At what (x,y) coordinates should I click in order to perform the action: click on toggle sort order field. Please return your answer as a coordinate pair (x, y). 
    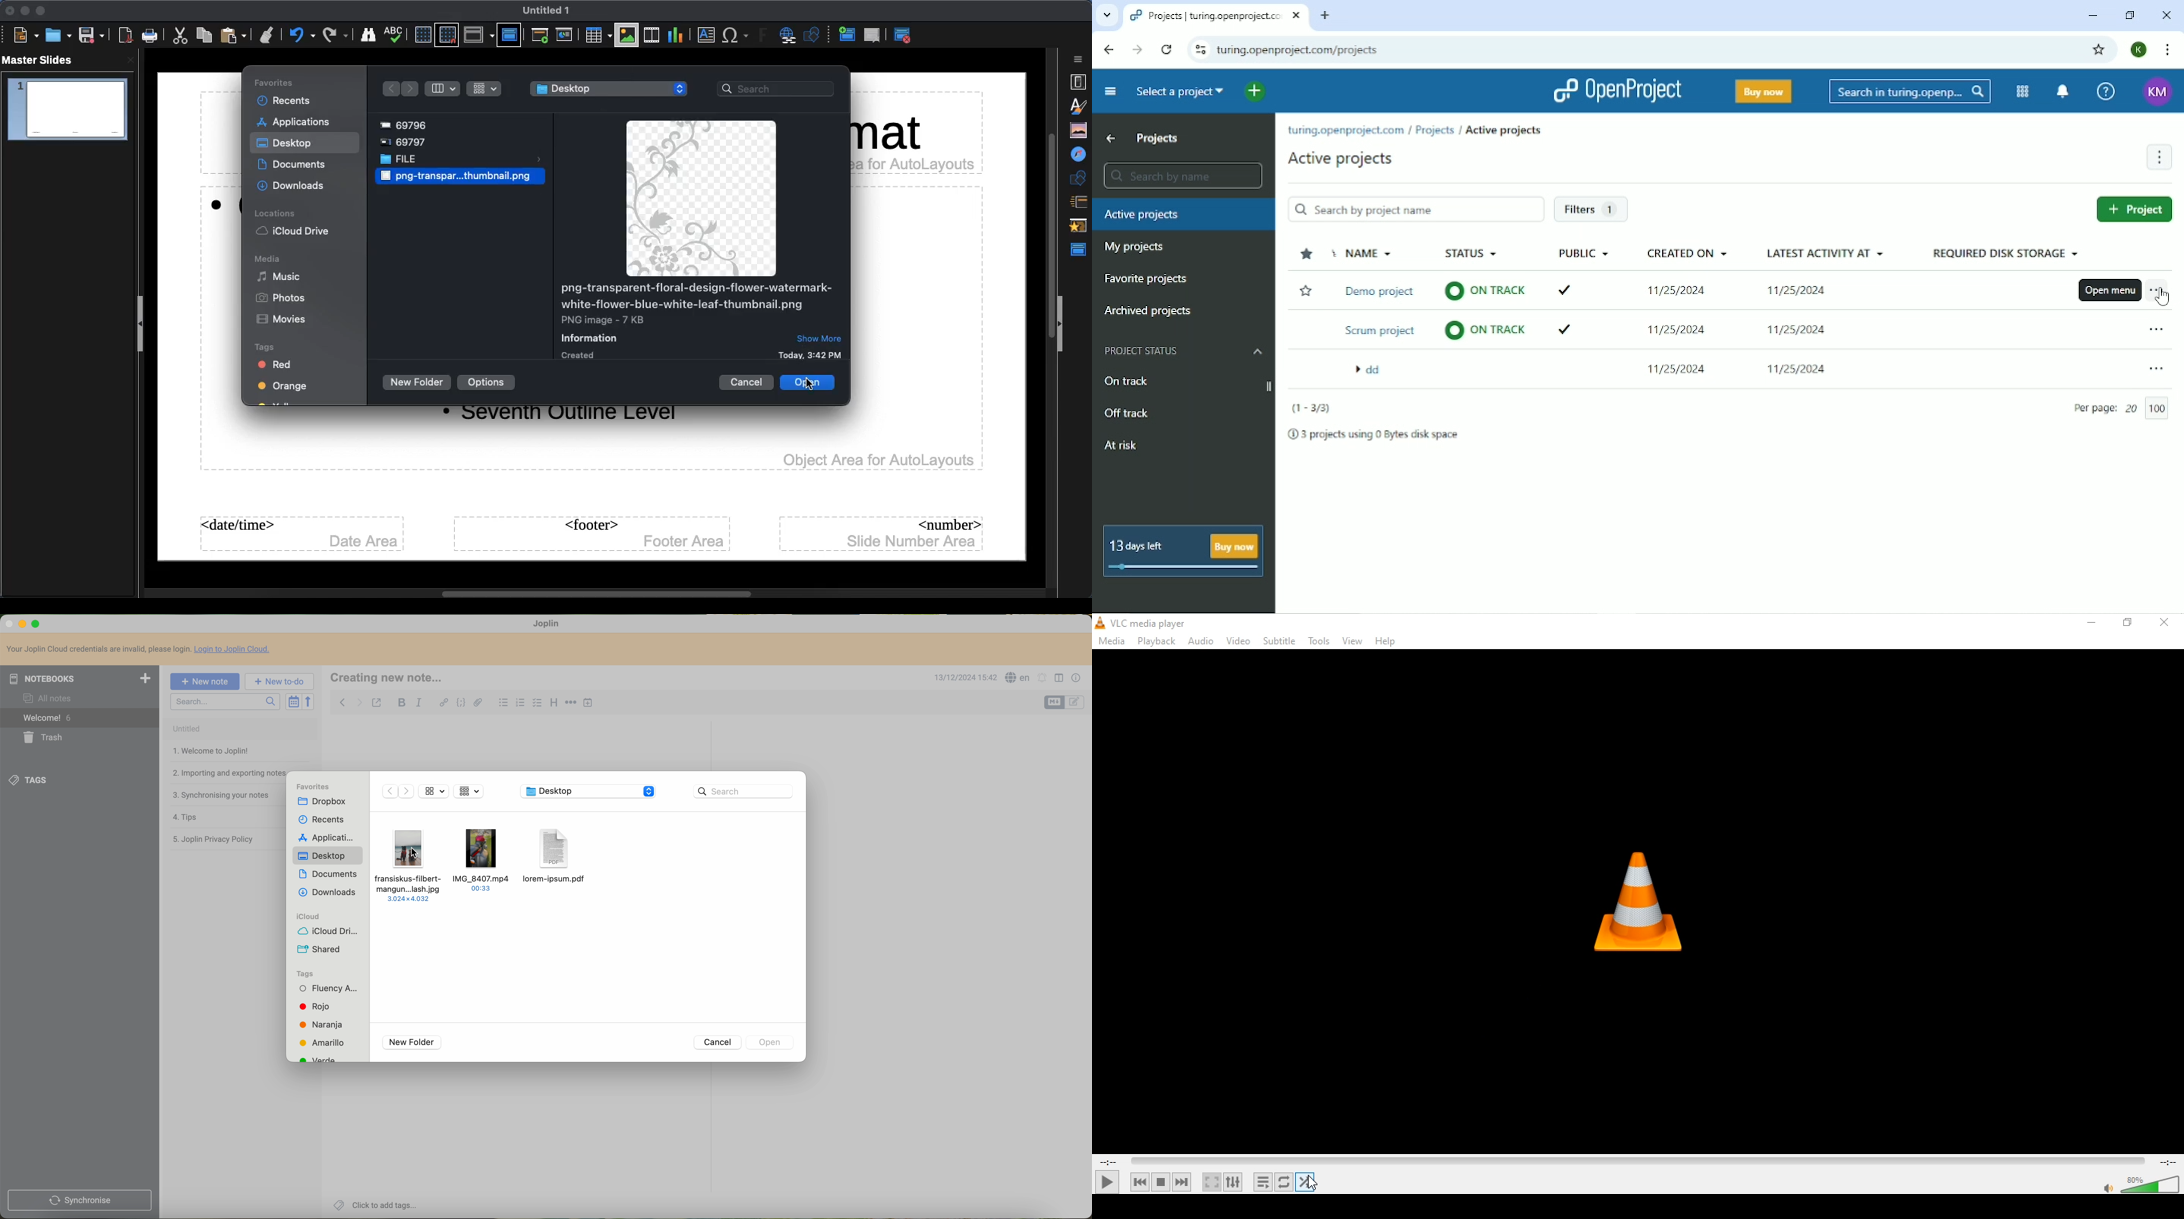
    Looking at the image, I should click on (292, 702).